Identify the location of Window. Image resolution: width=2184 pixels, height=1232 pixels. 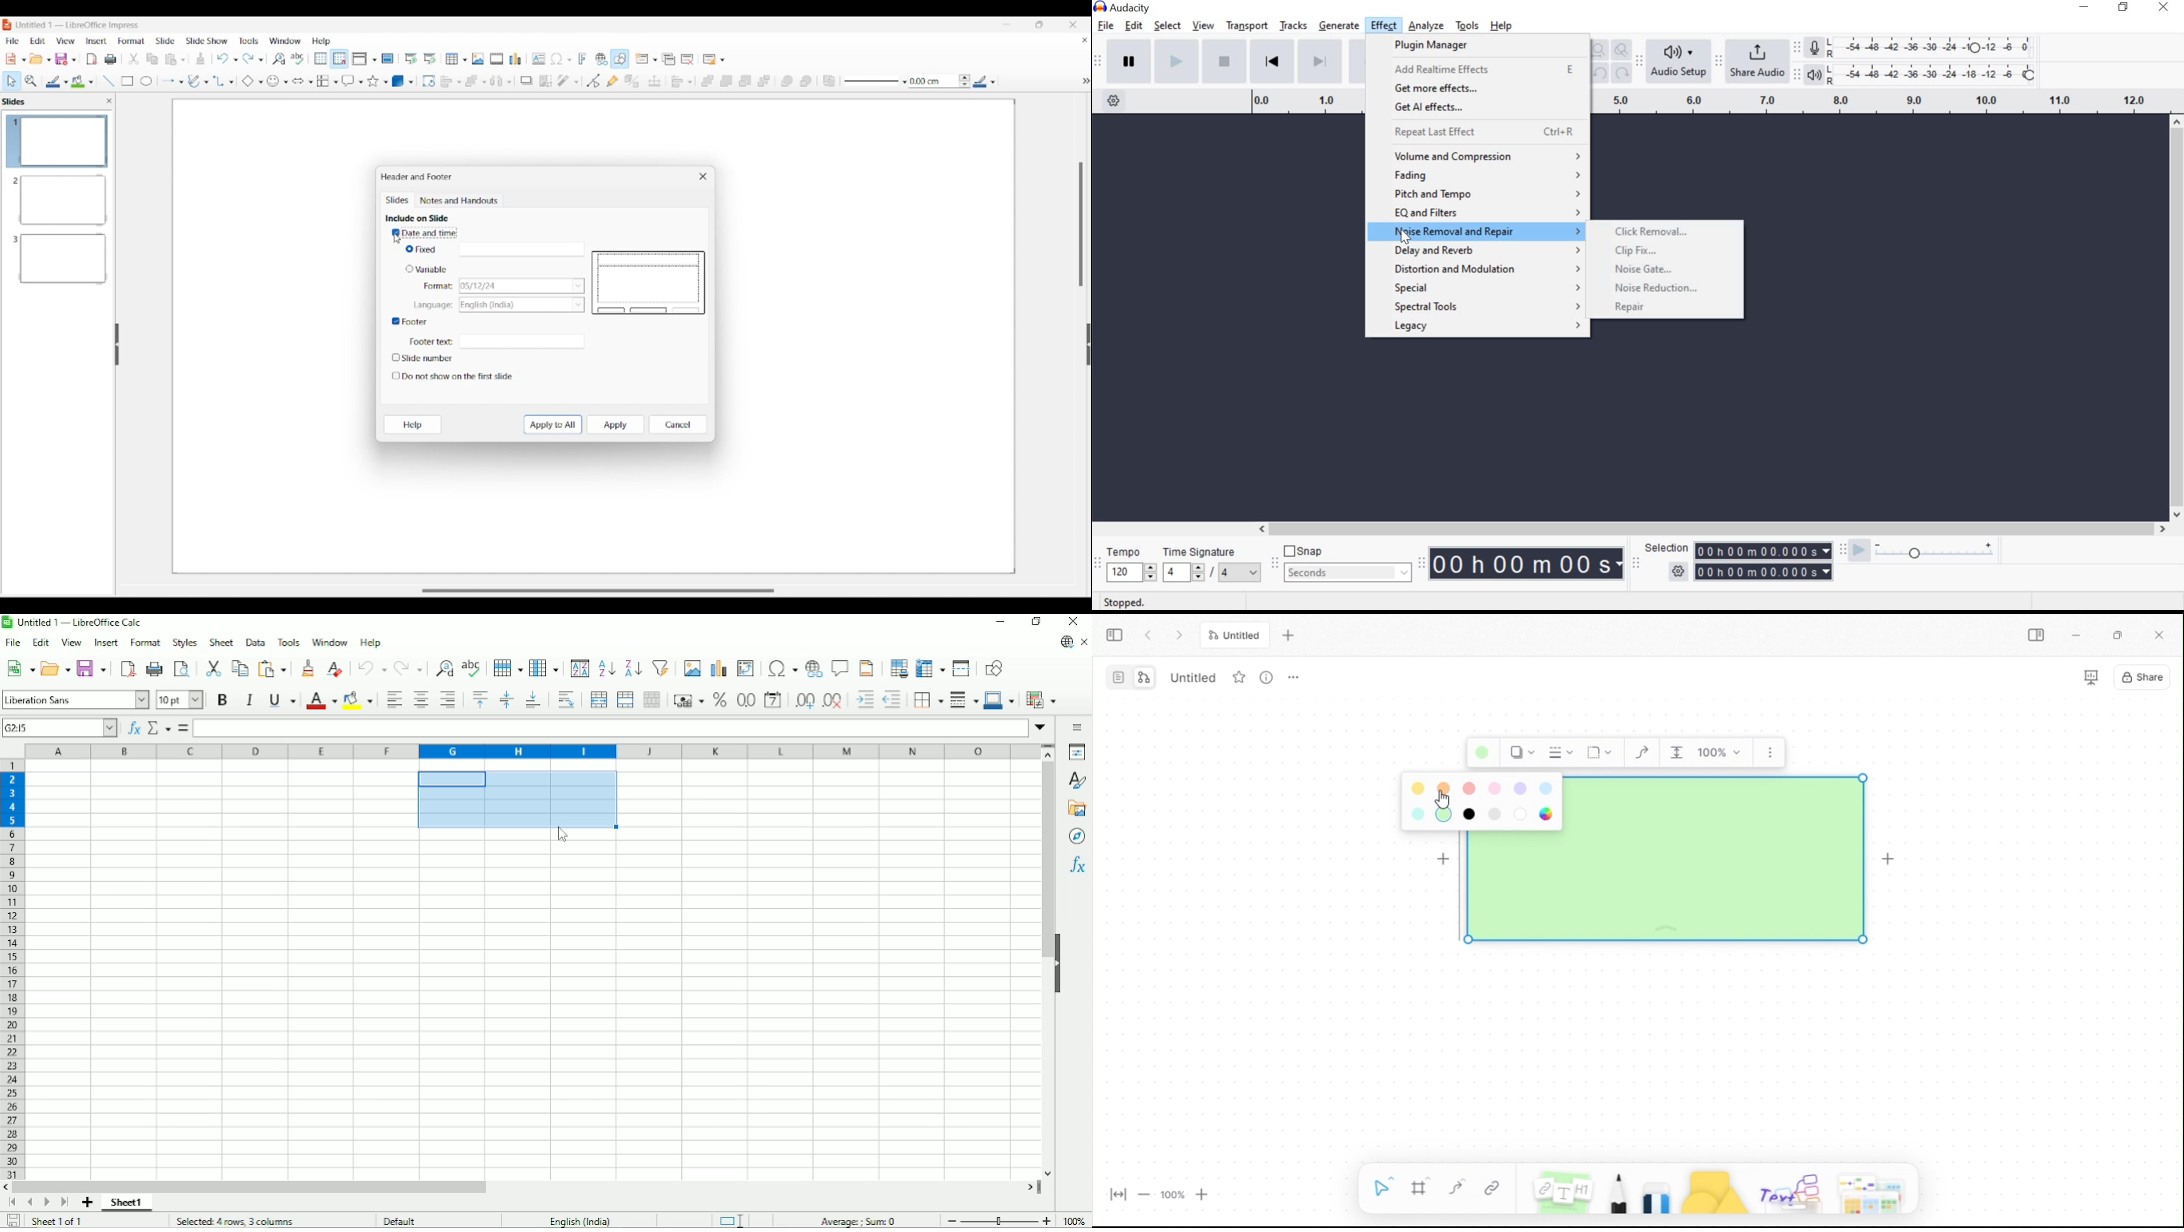
(330, 643).